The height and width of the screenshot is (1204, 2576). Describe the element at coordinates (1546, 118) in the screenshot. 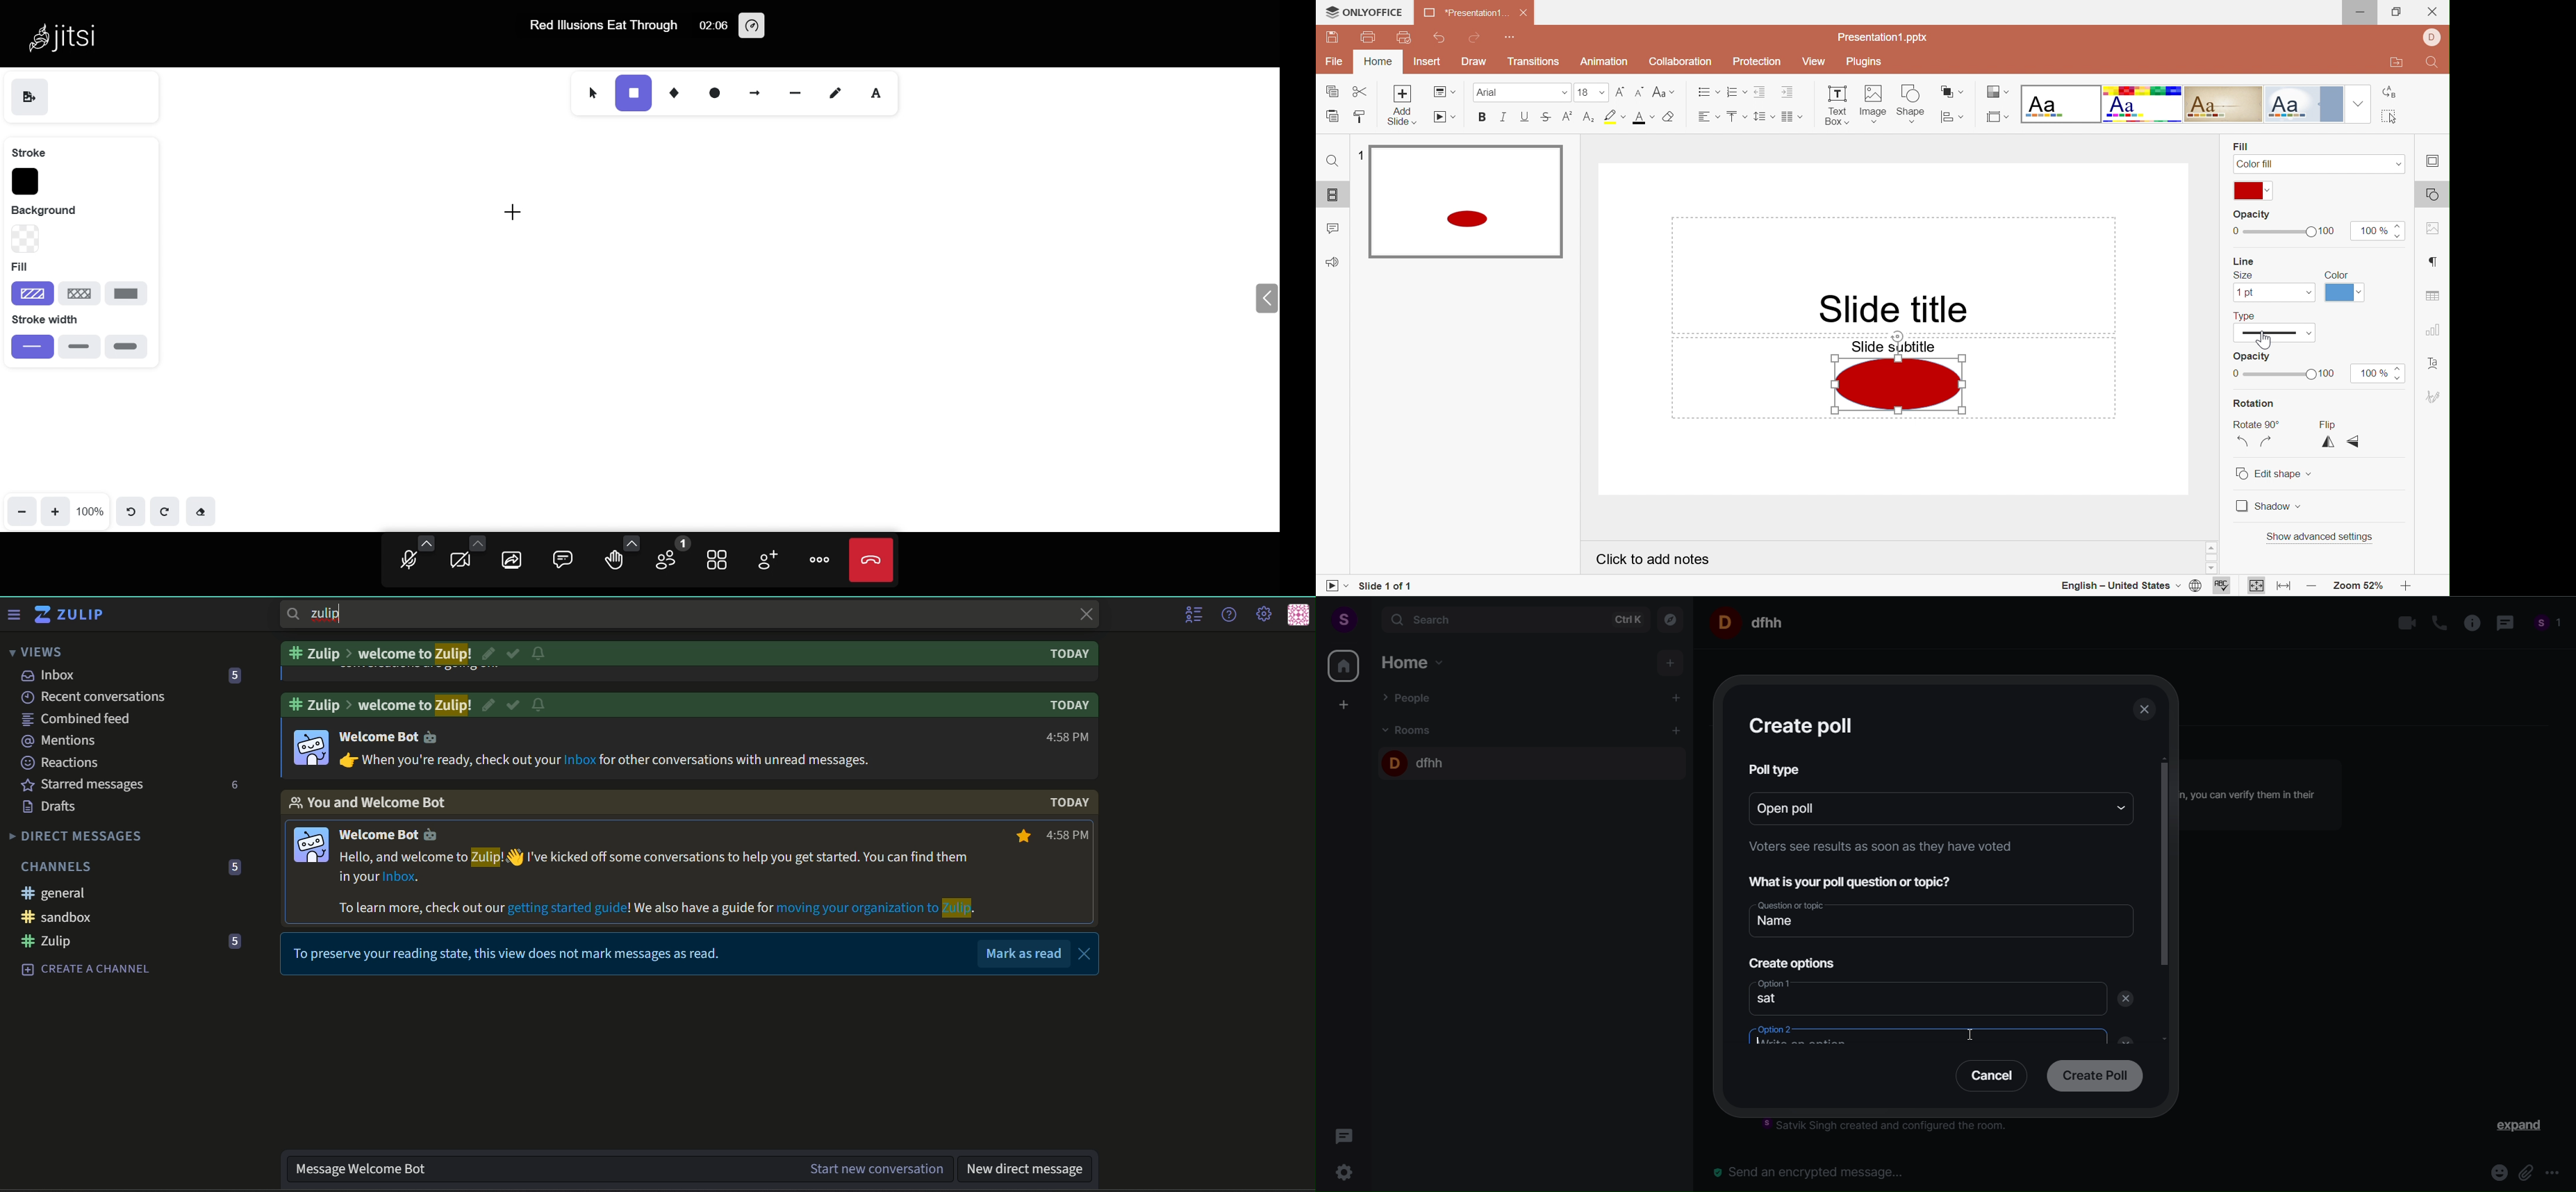

I see `Strikethrough` at that location.